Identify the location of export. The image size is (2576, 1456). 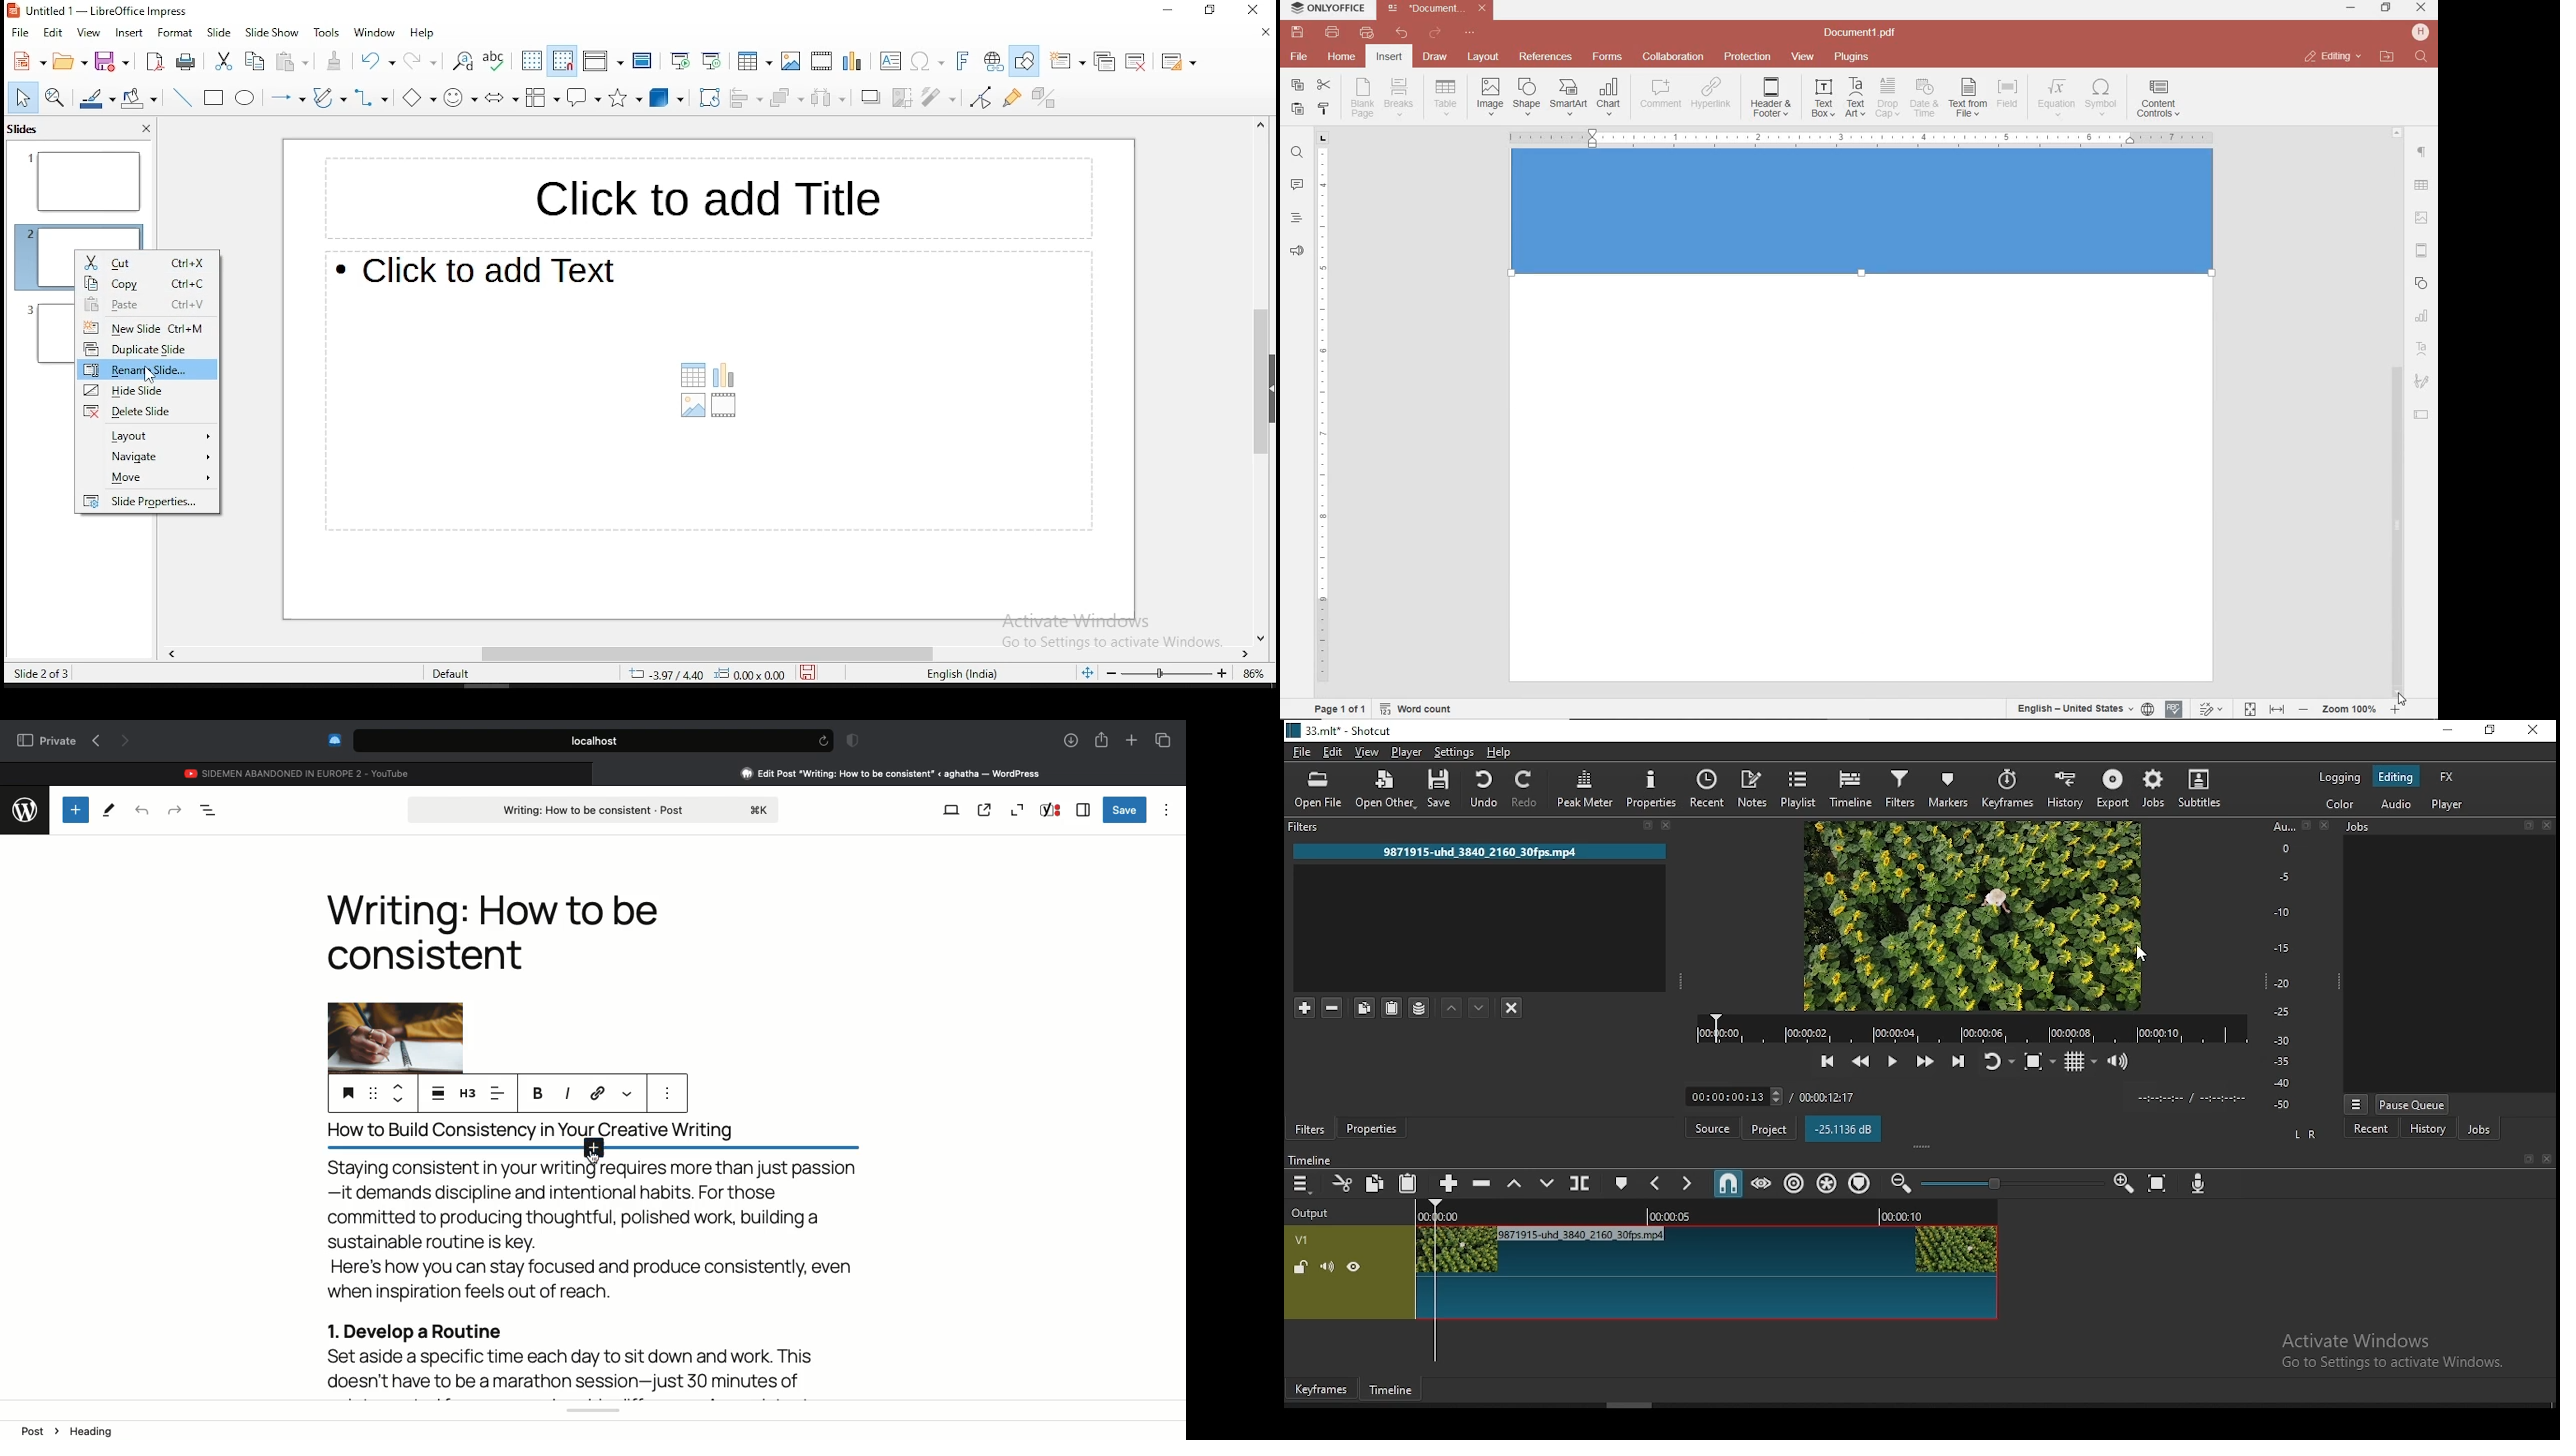
(2112, 791).